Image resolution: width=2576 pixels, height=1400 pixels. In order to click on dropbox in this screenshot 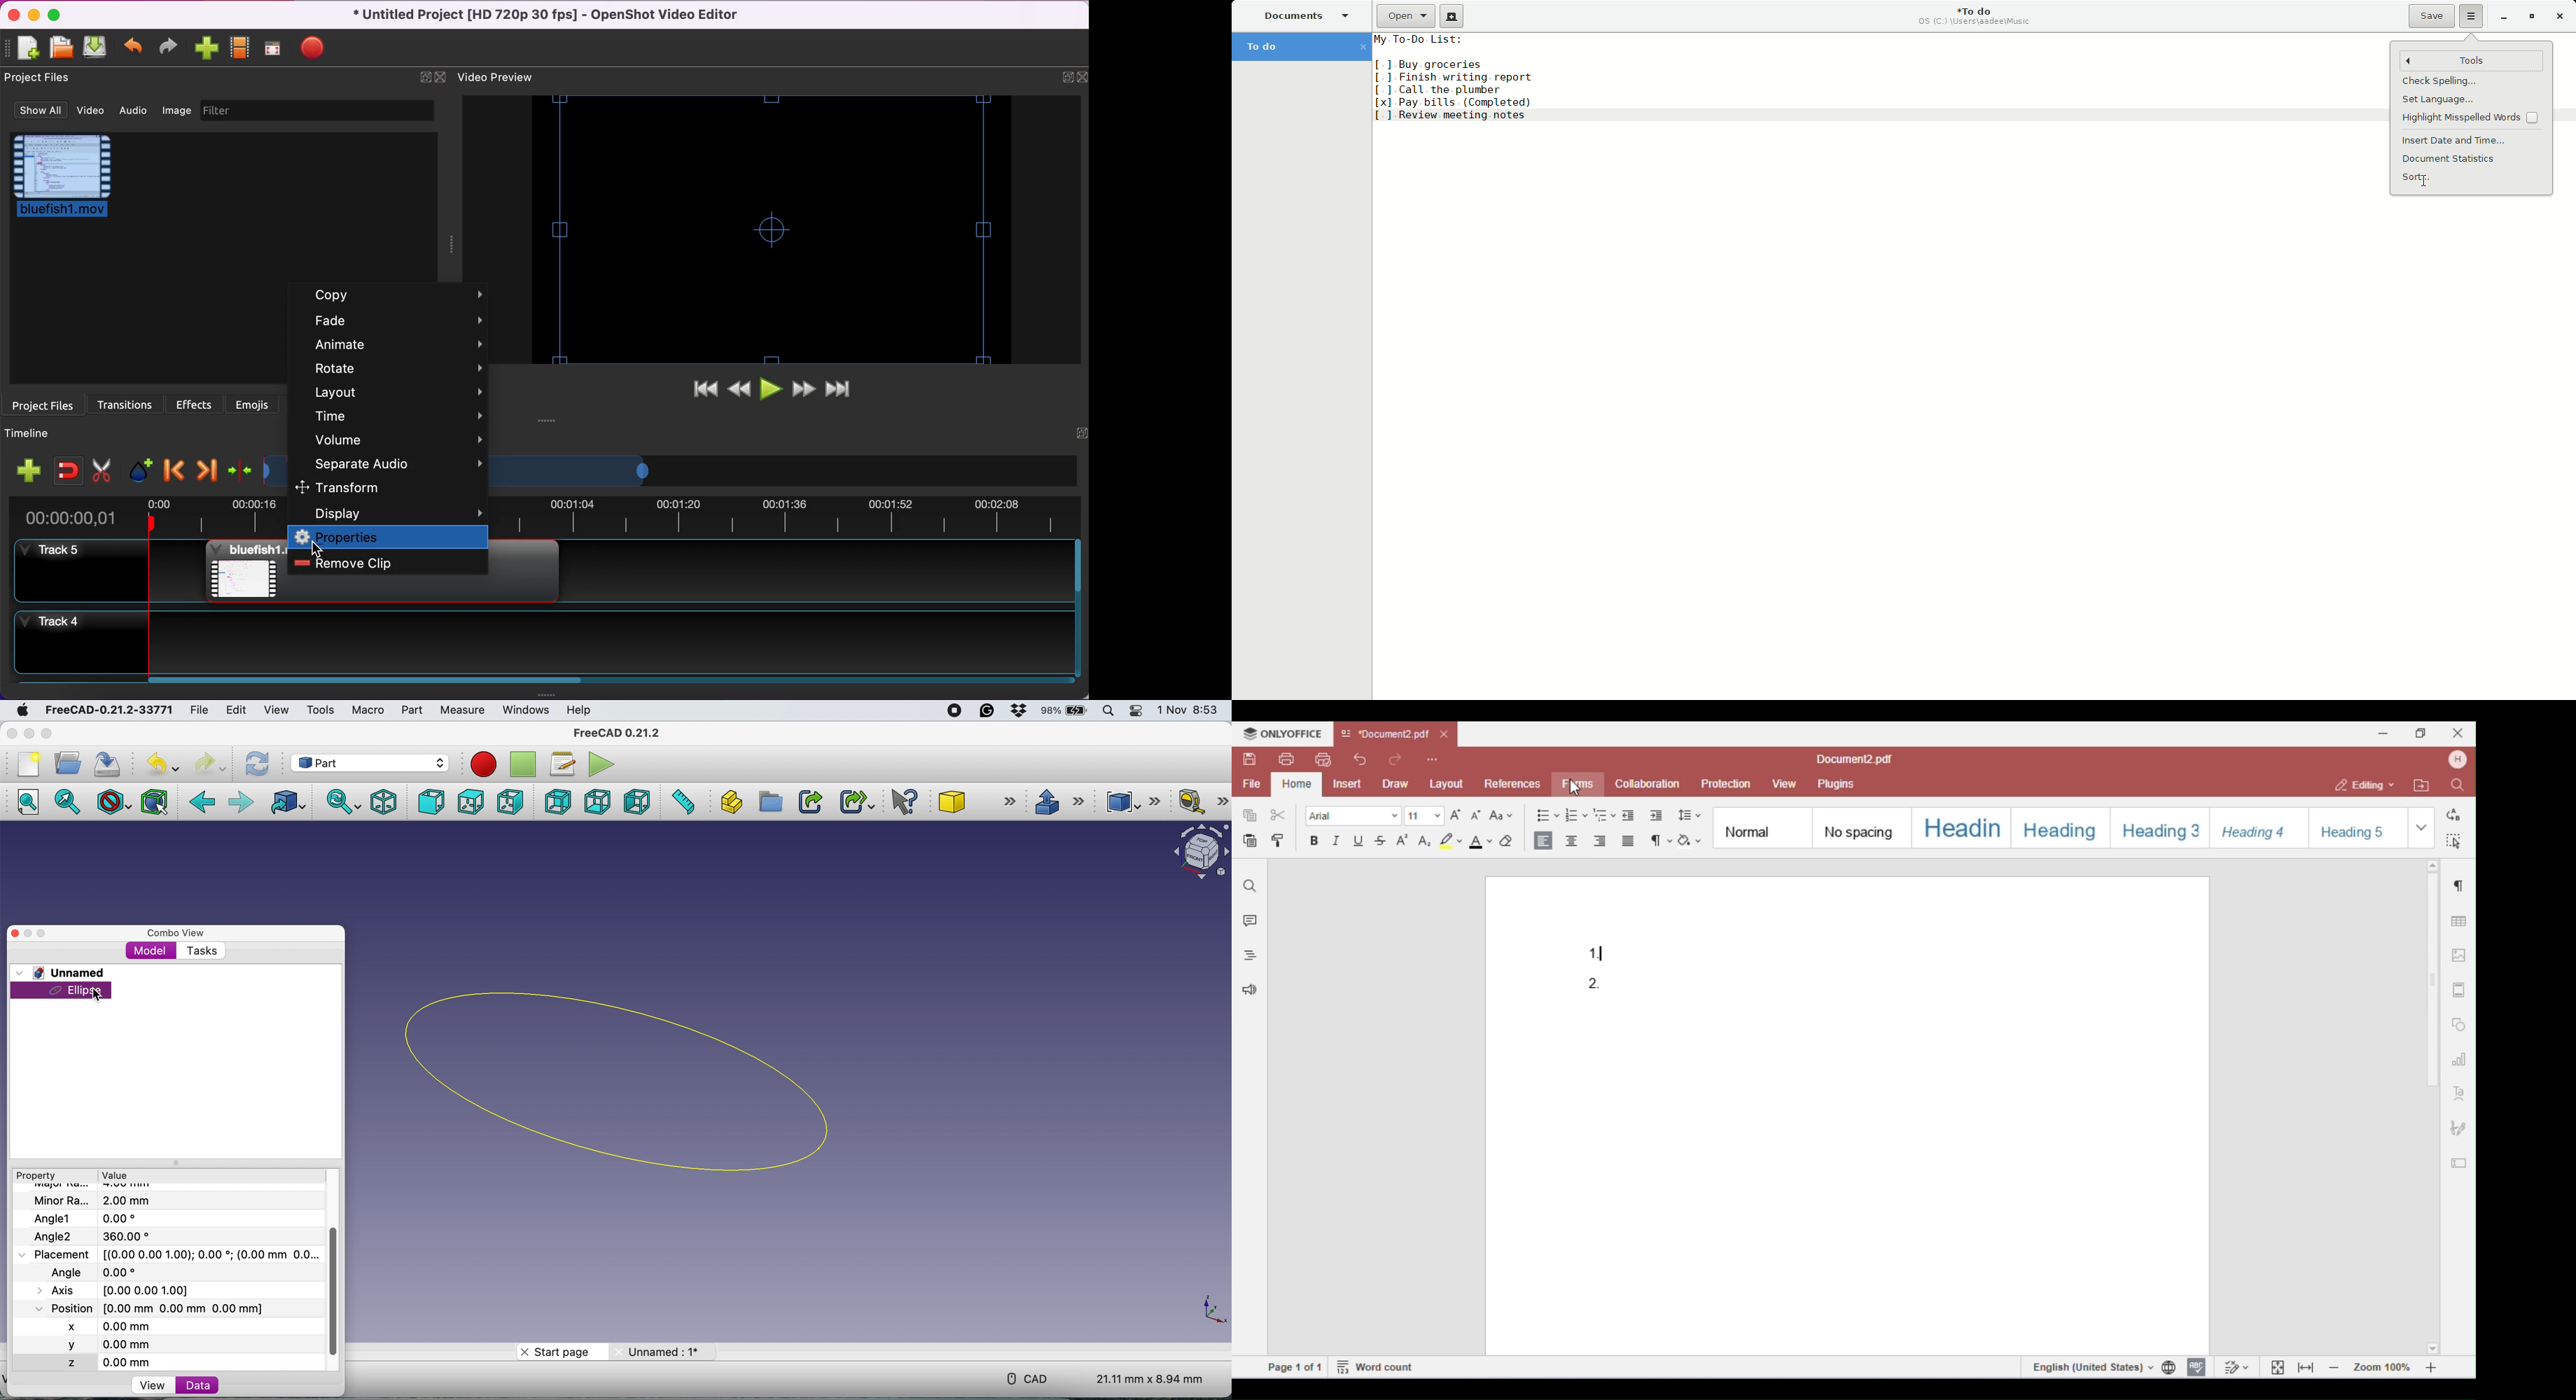, I will do `click(1019, 711)`.